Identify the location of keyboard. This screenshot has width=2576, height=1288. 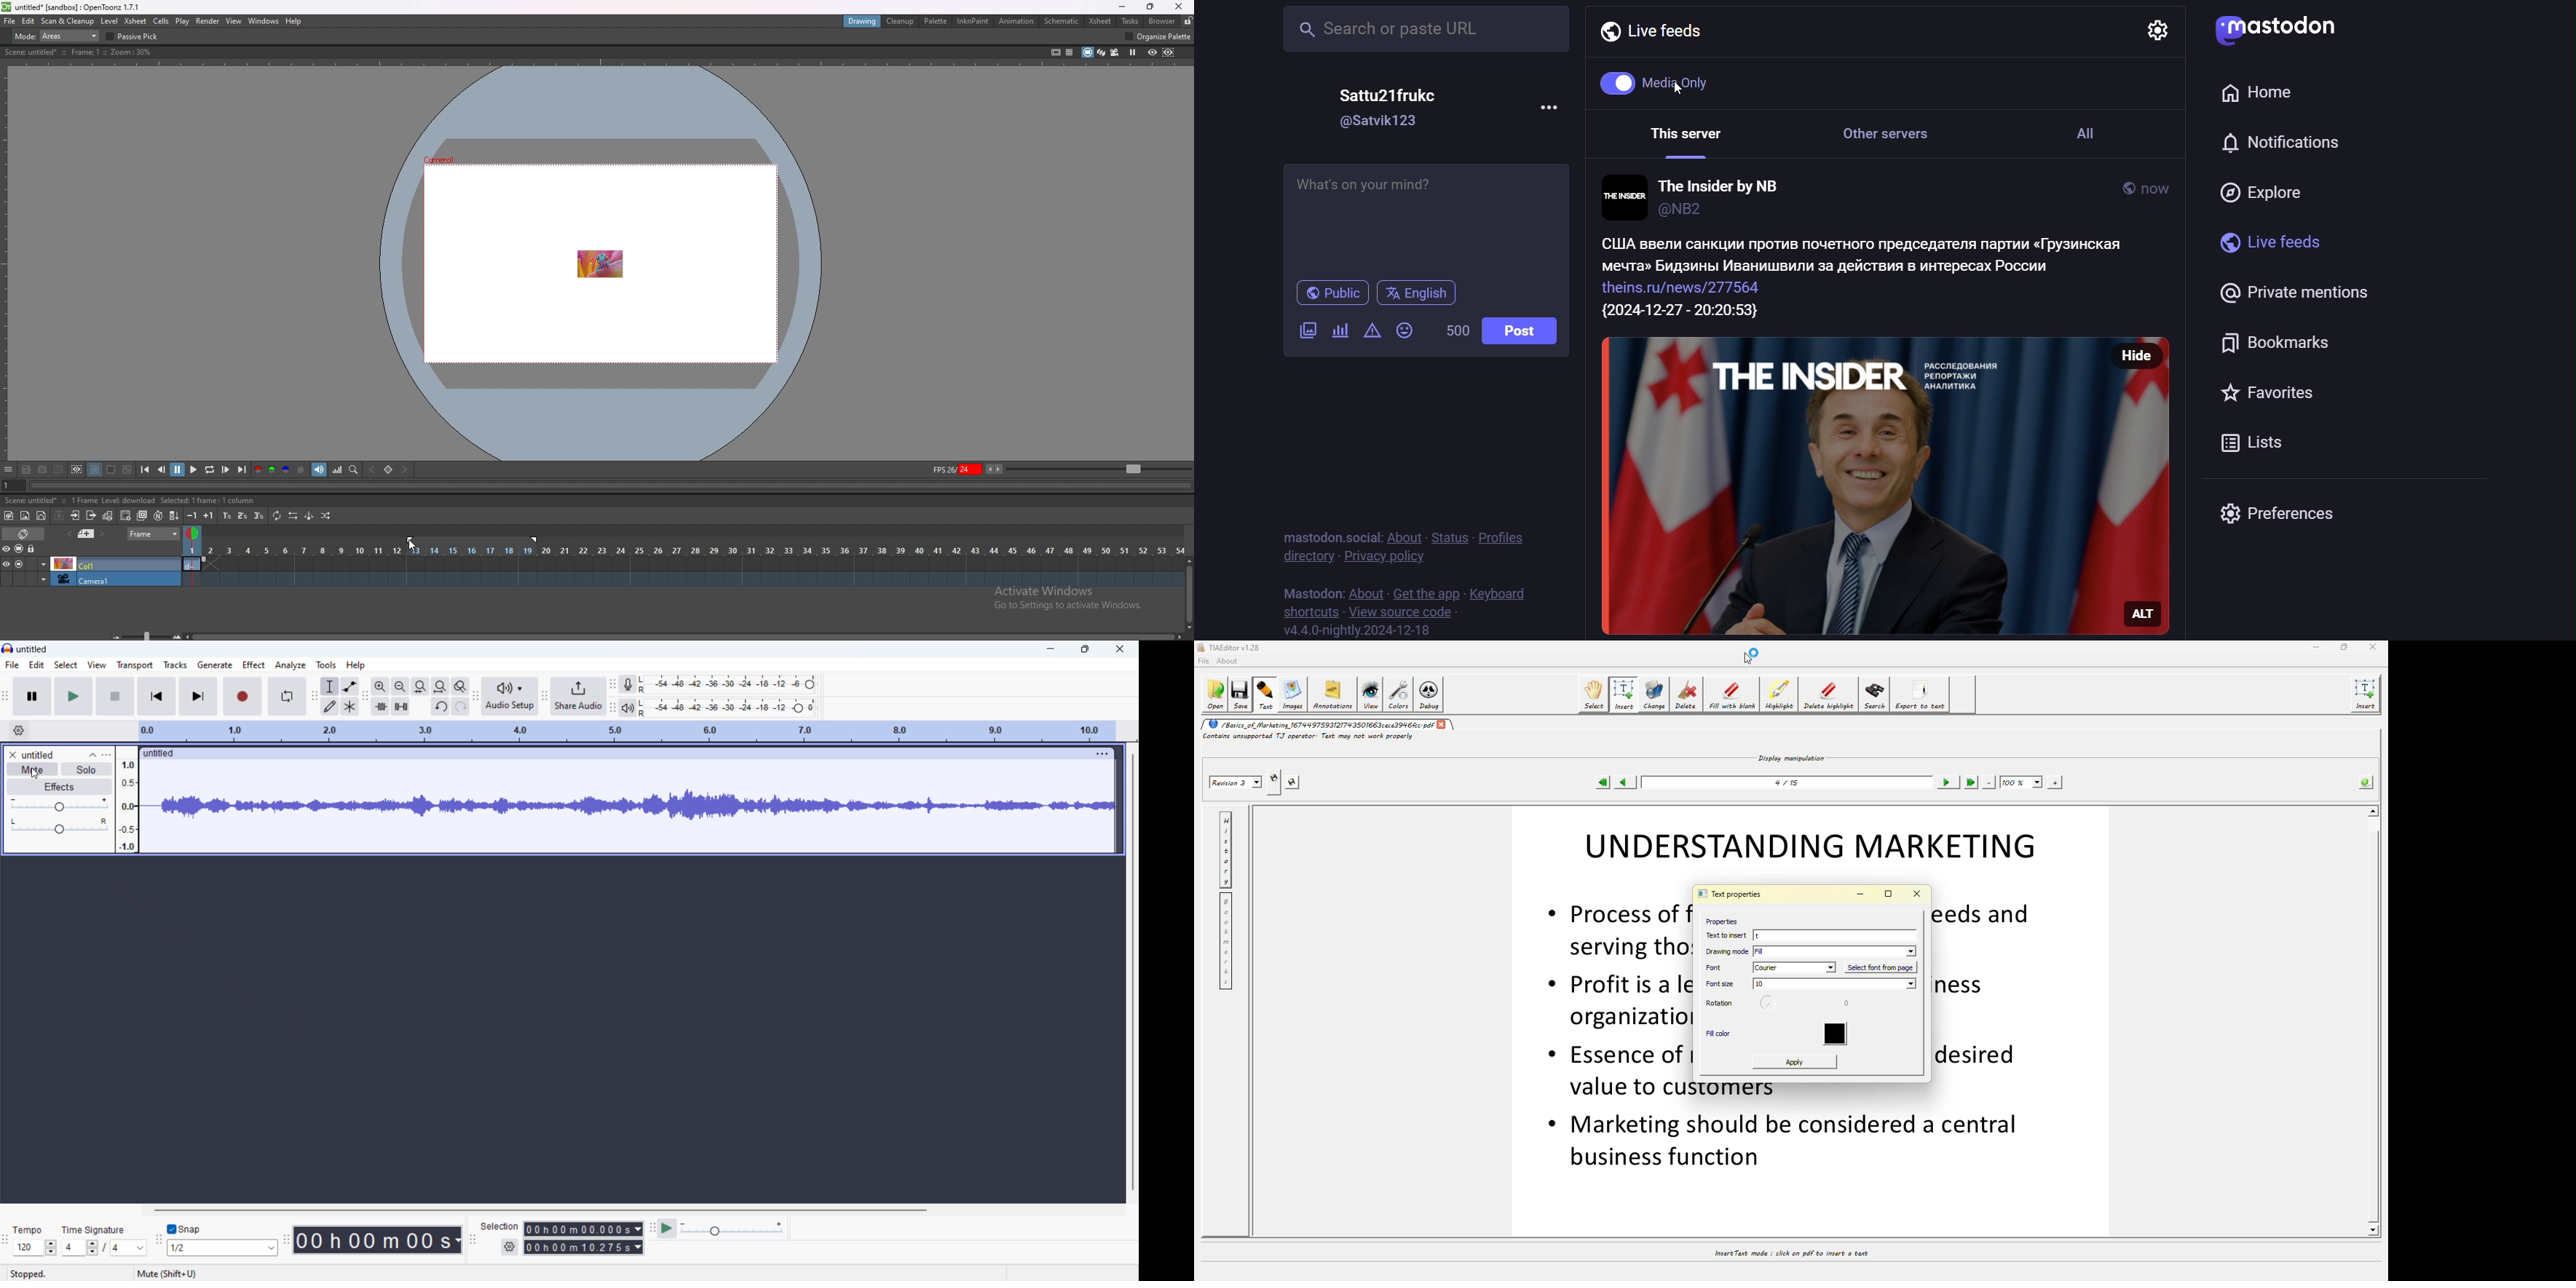
(1499, 592).